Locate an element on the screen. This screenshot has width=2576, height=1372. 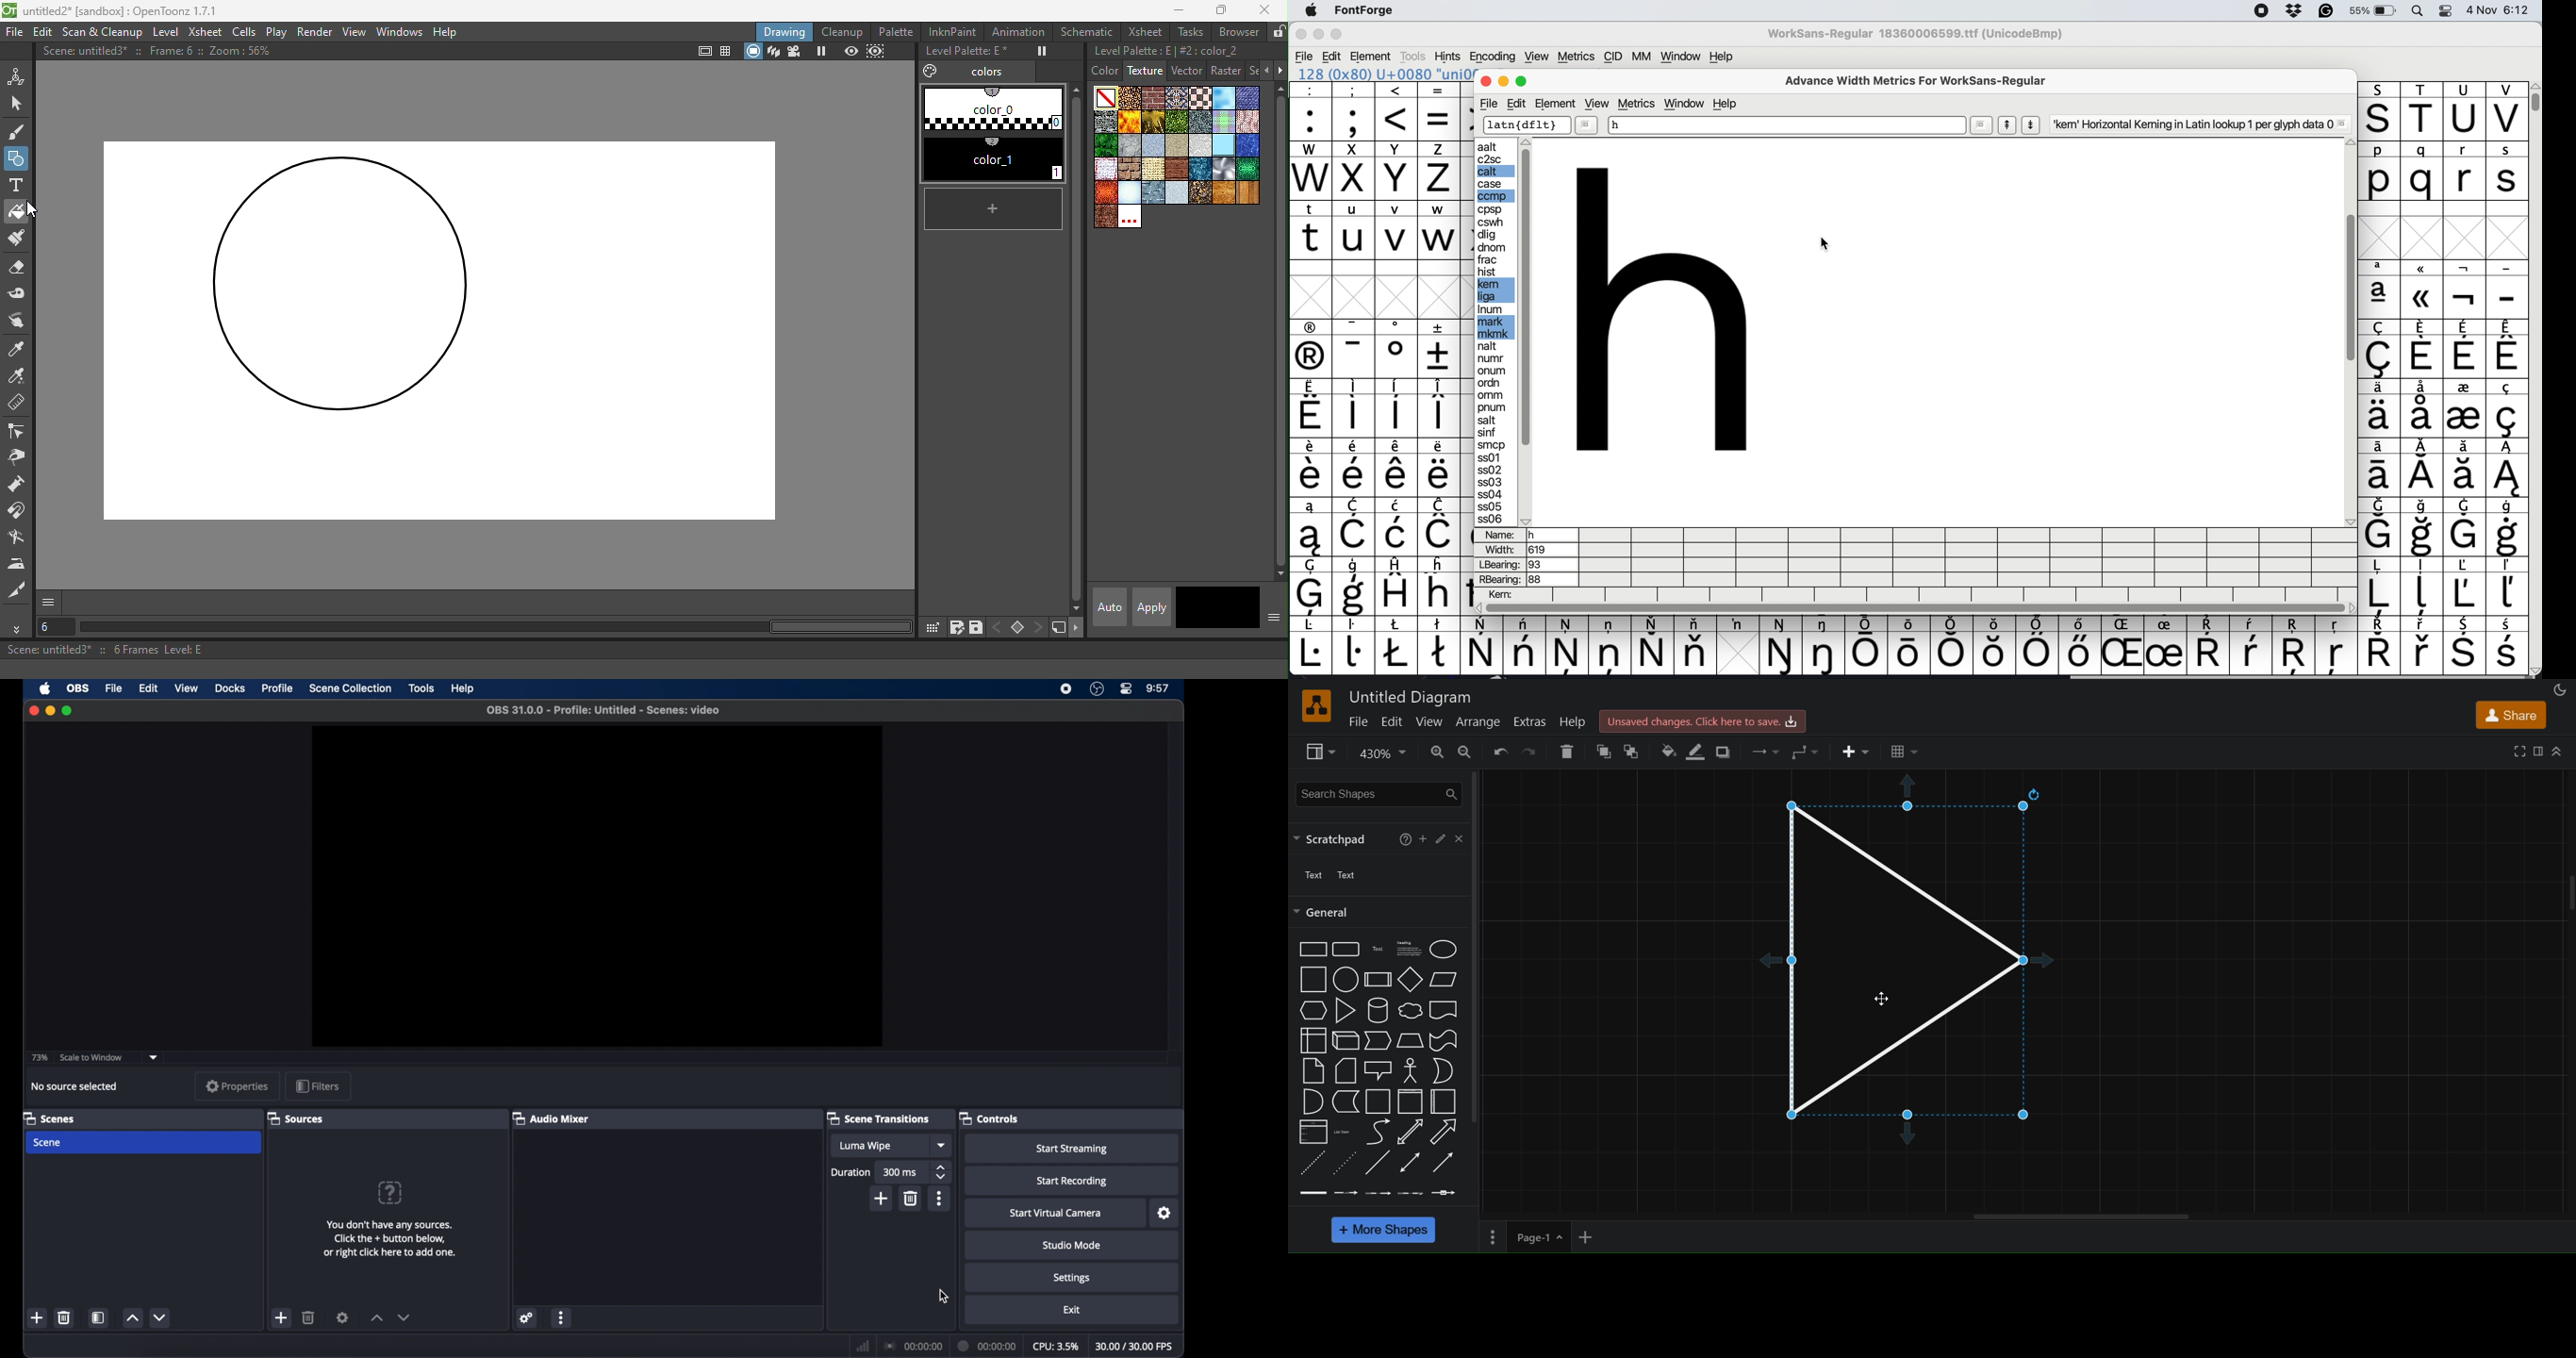
network is located at coordinates (863, 1345).